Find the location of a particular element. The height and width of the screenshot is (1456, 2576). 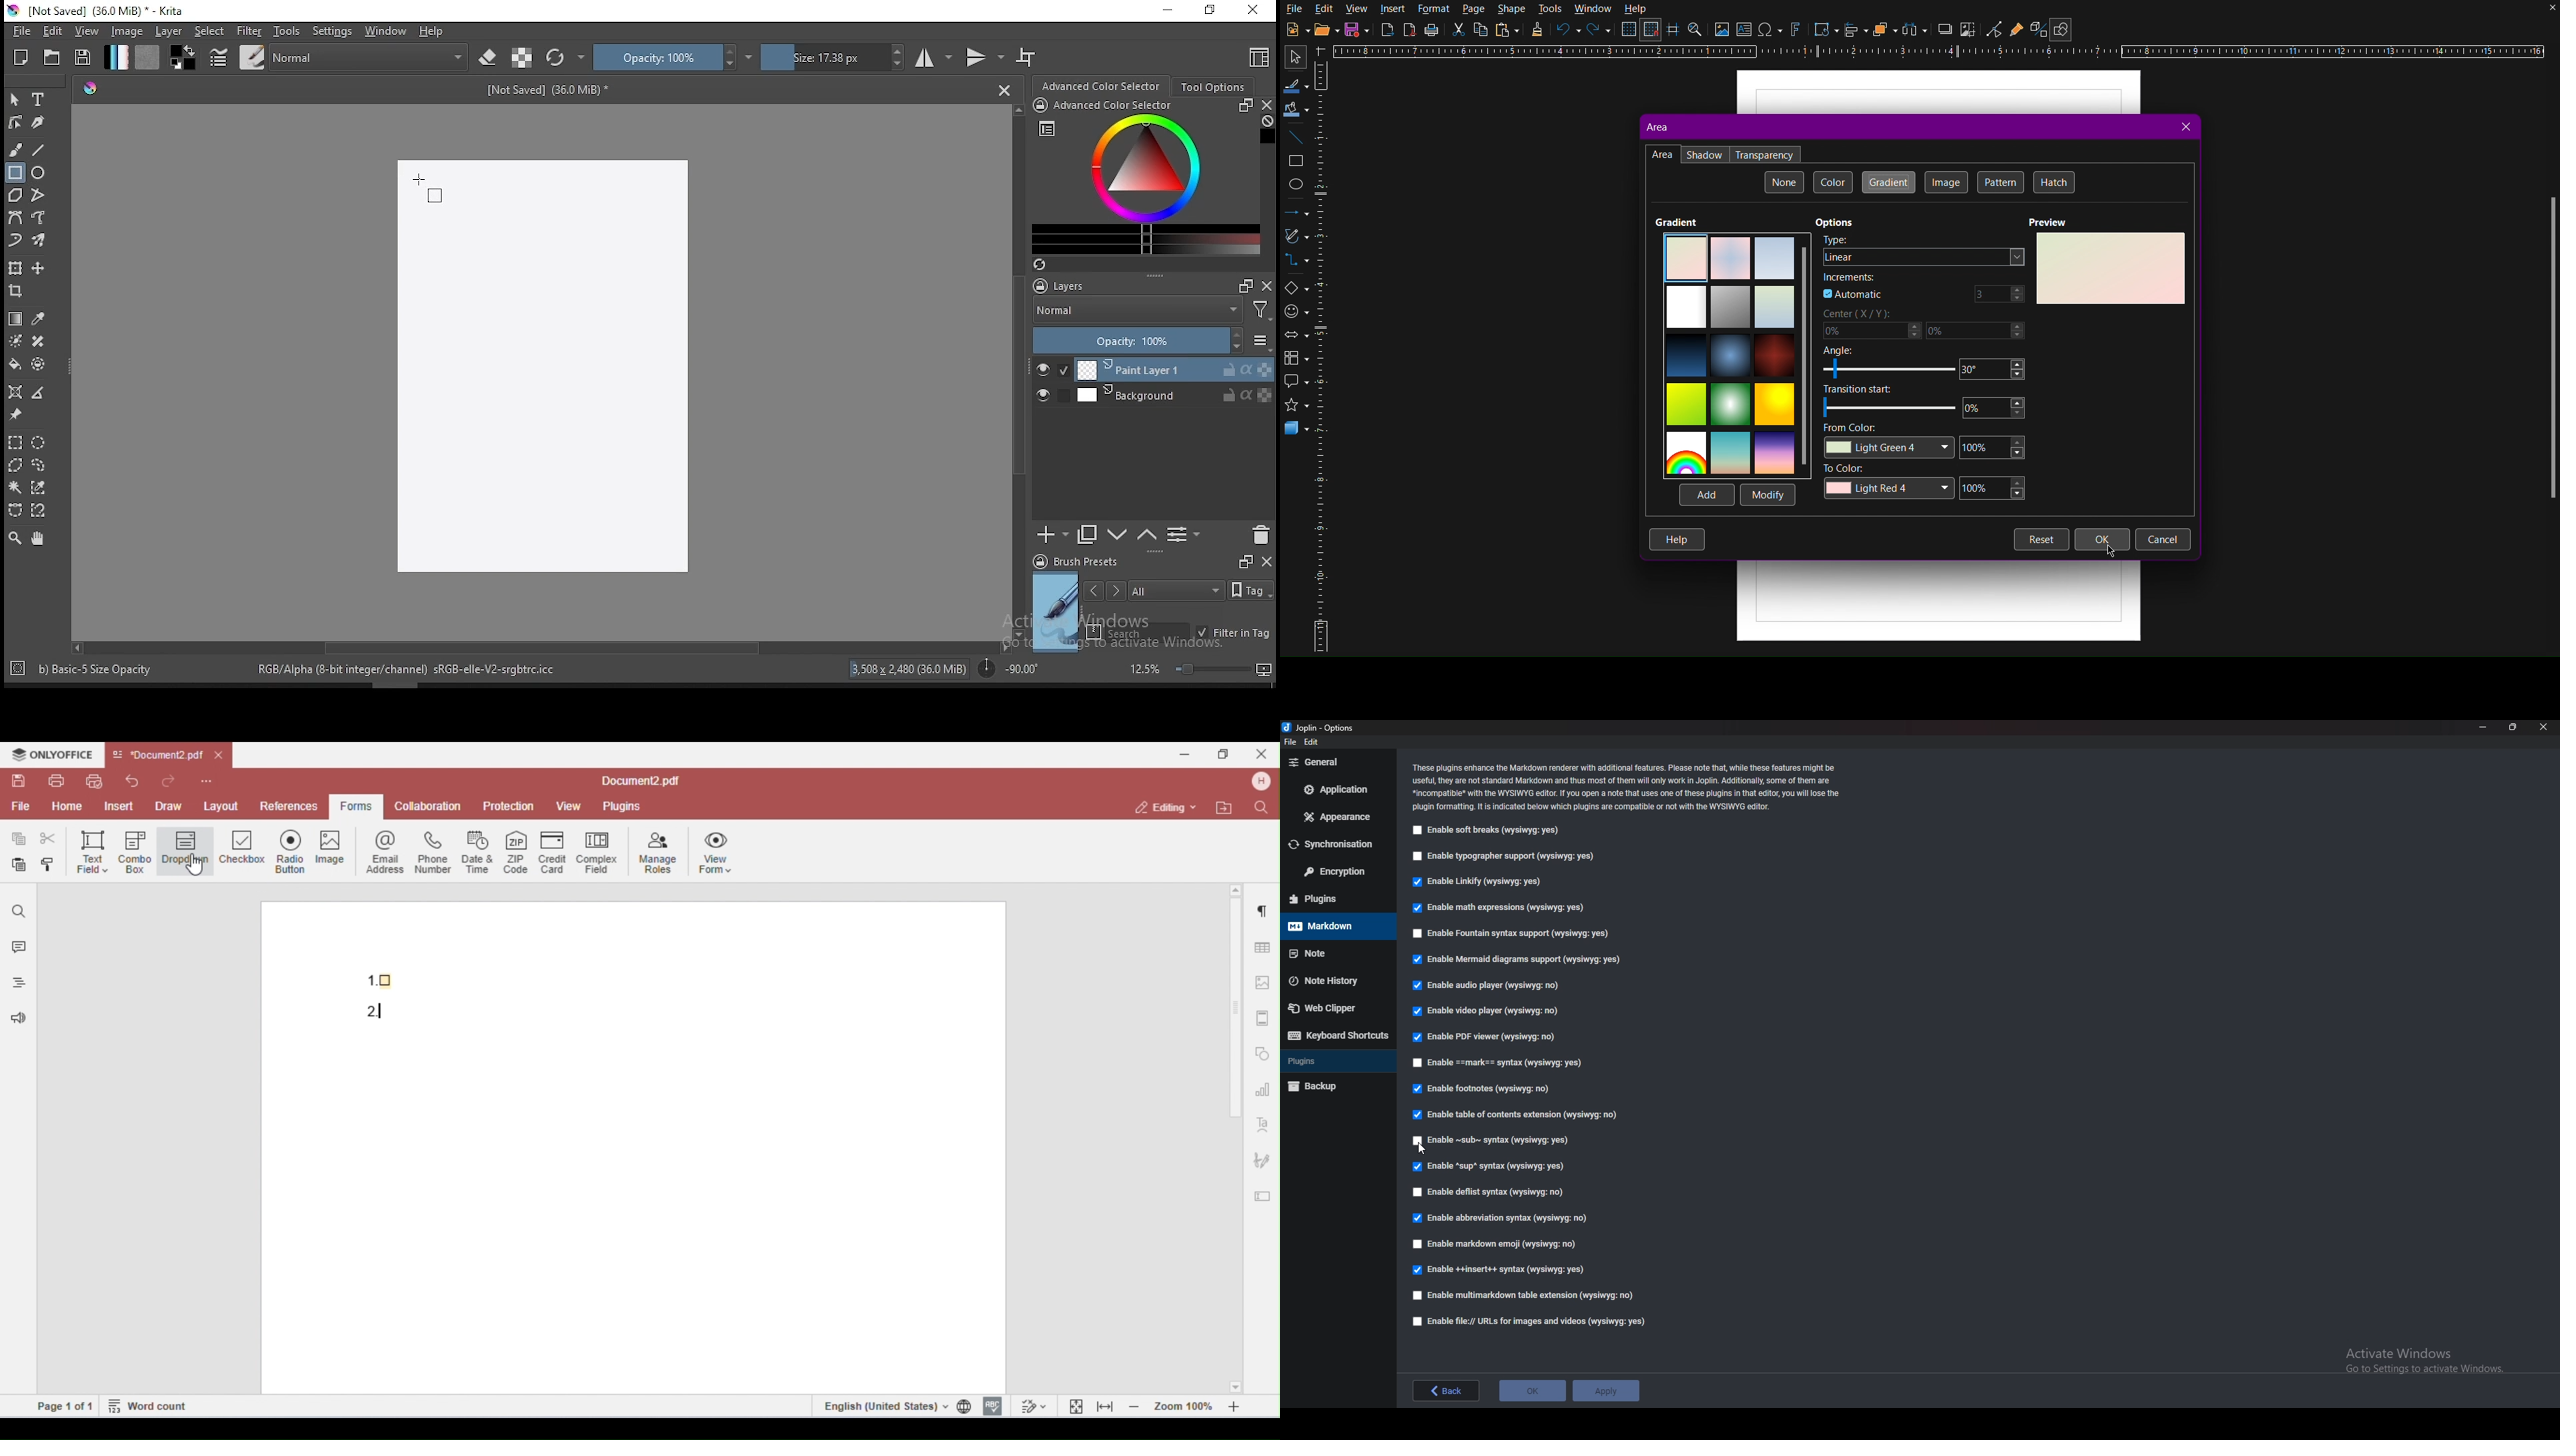

appearance is located at coordinates (1340, 819).